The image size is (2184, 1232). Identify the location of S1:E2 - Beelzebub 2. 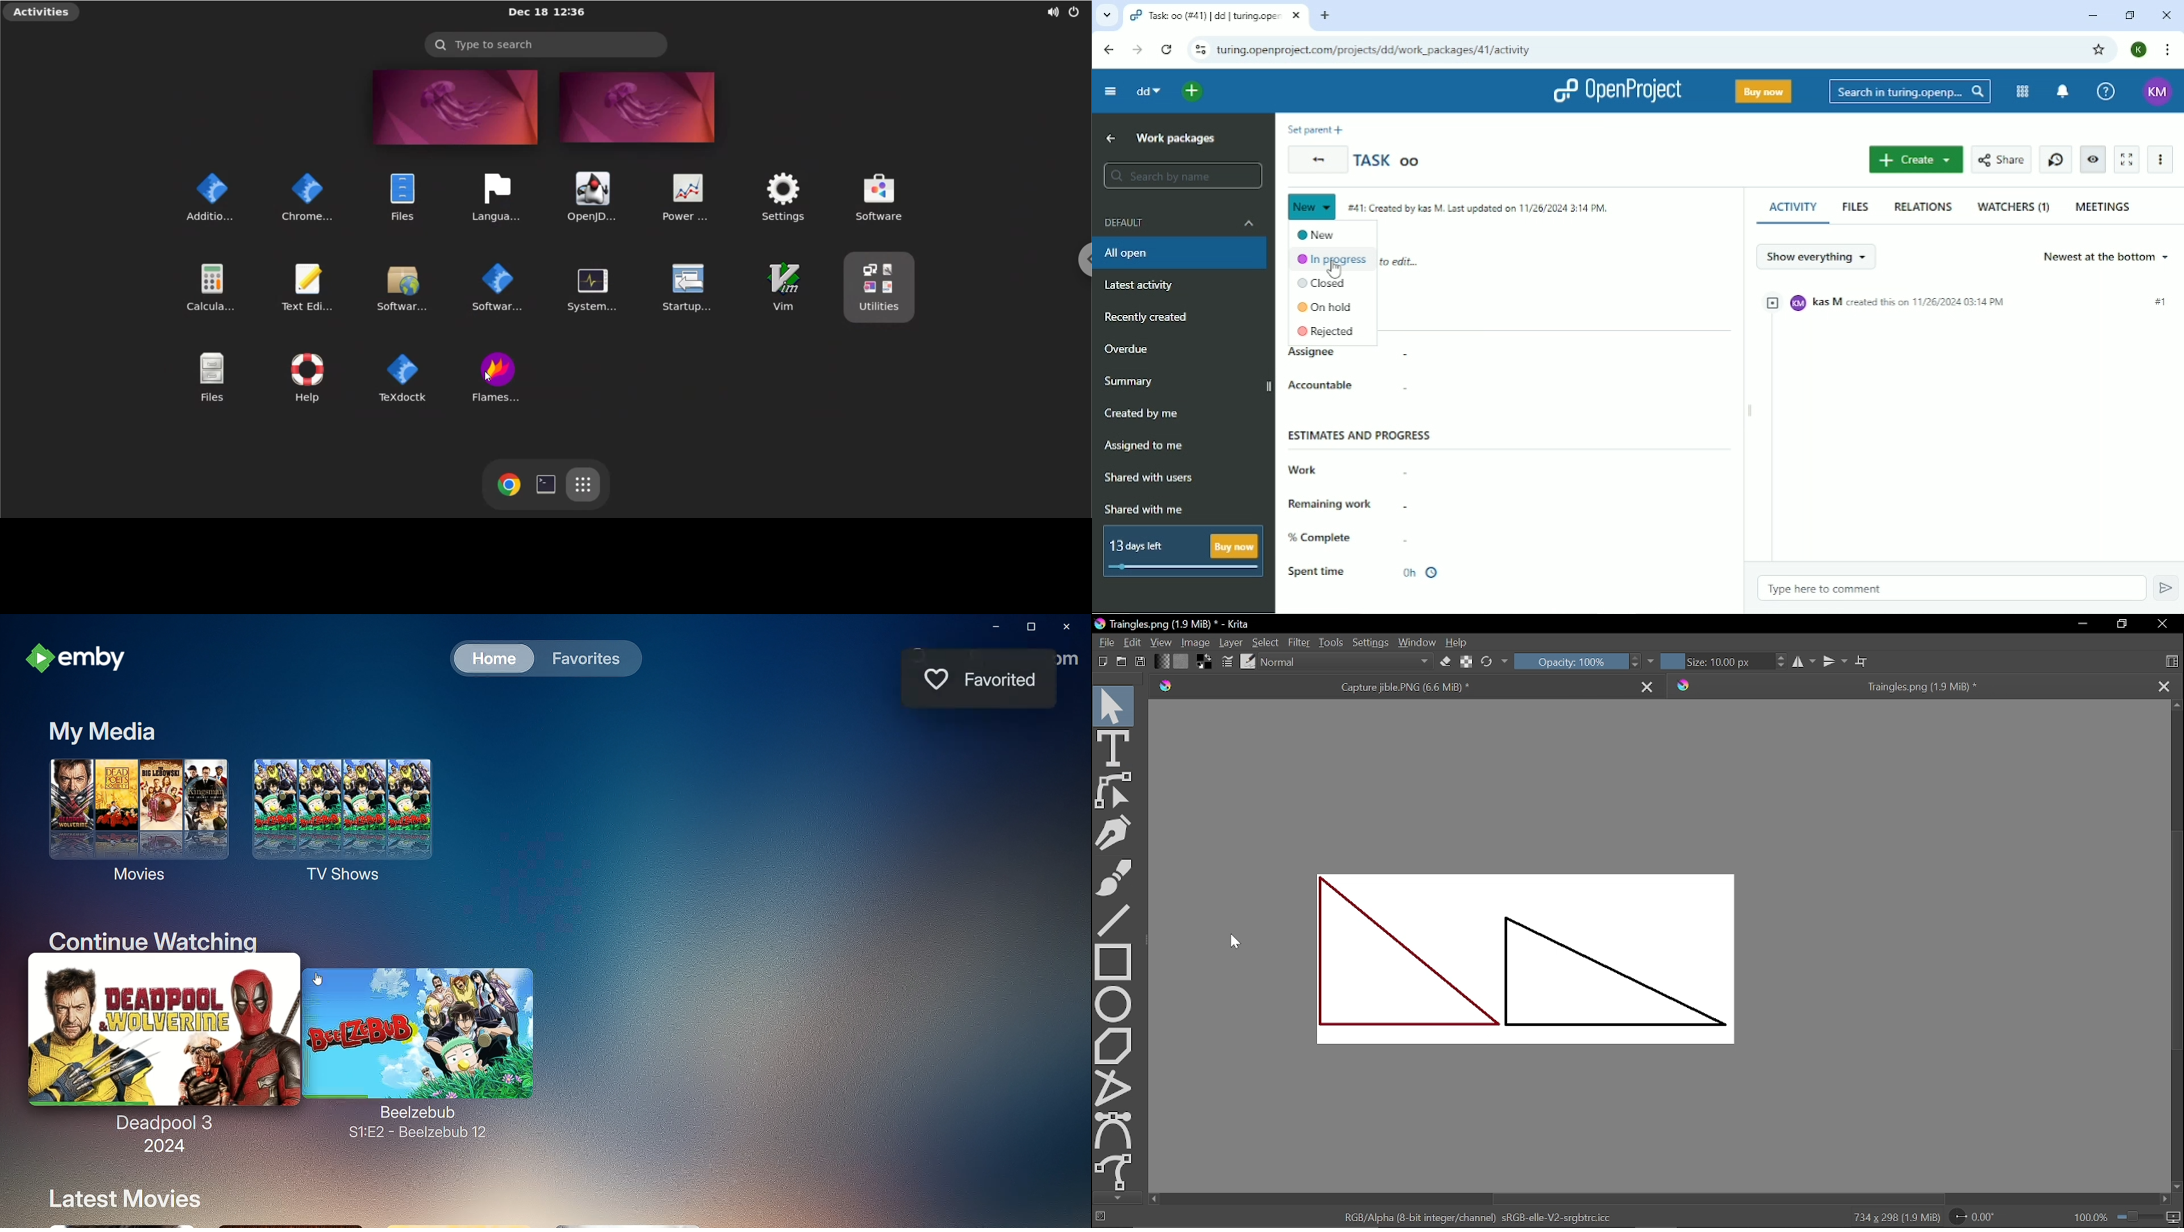
(414, 1135).